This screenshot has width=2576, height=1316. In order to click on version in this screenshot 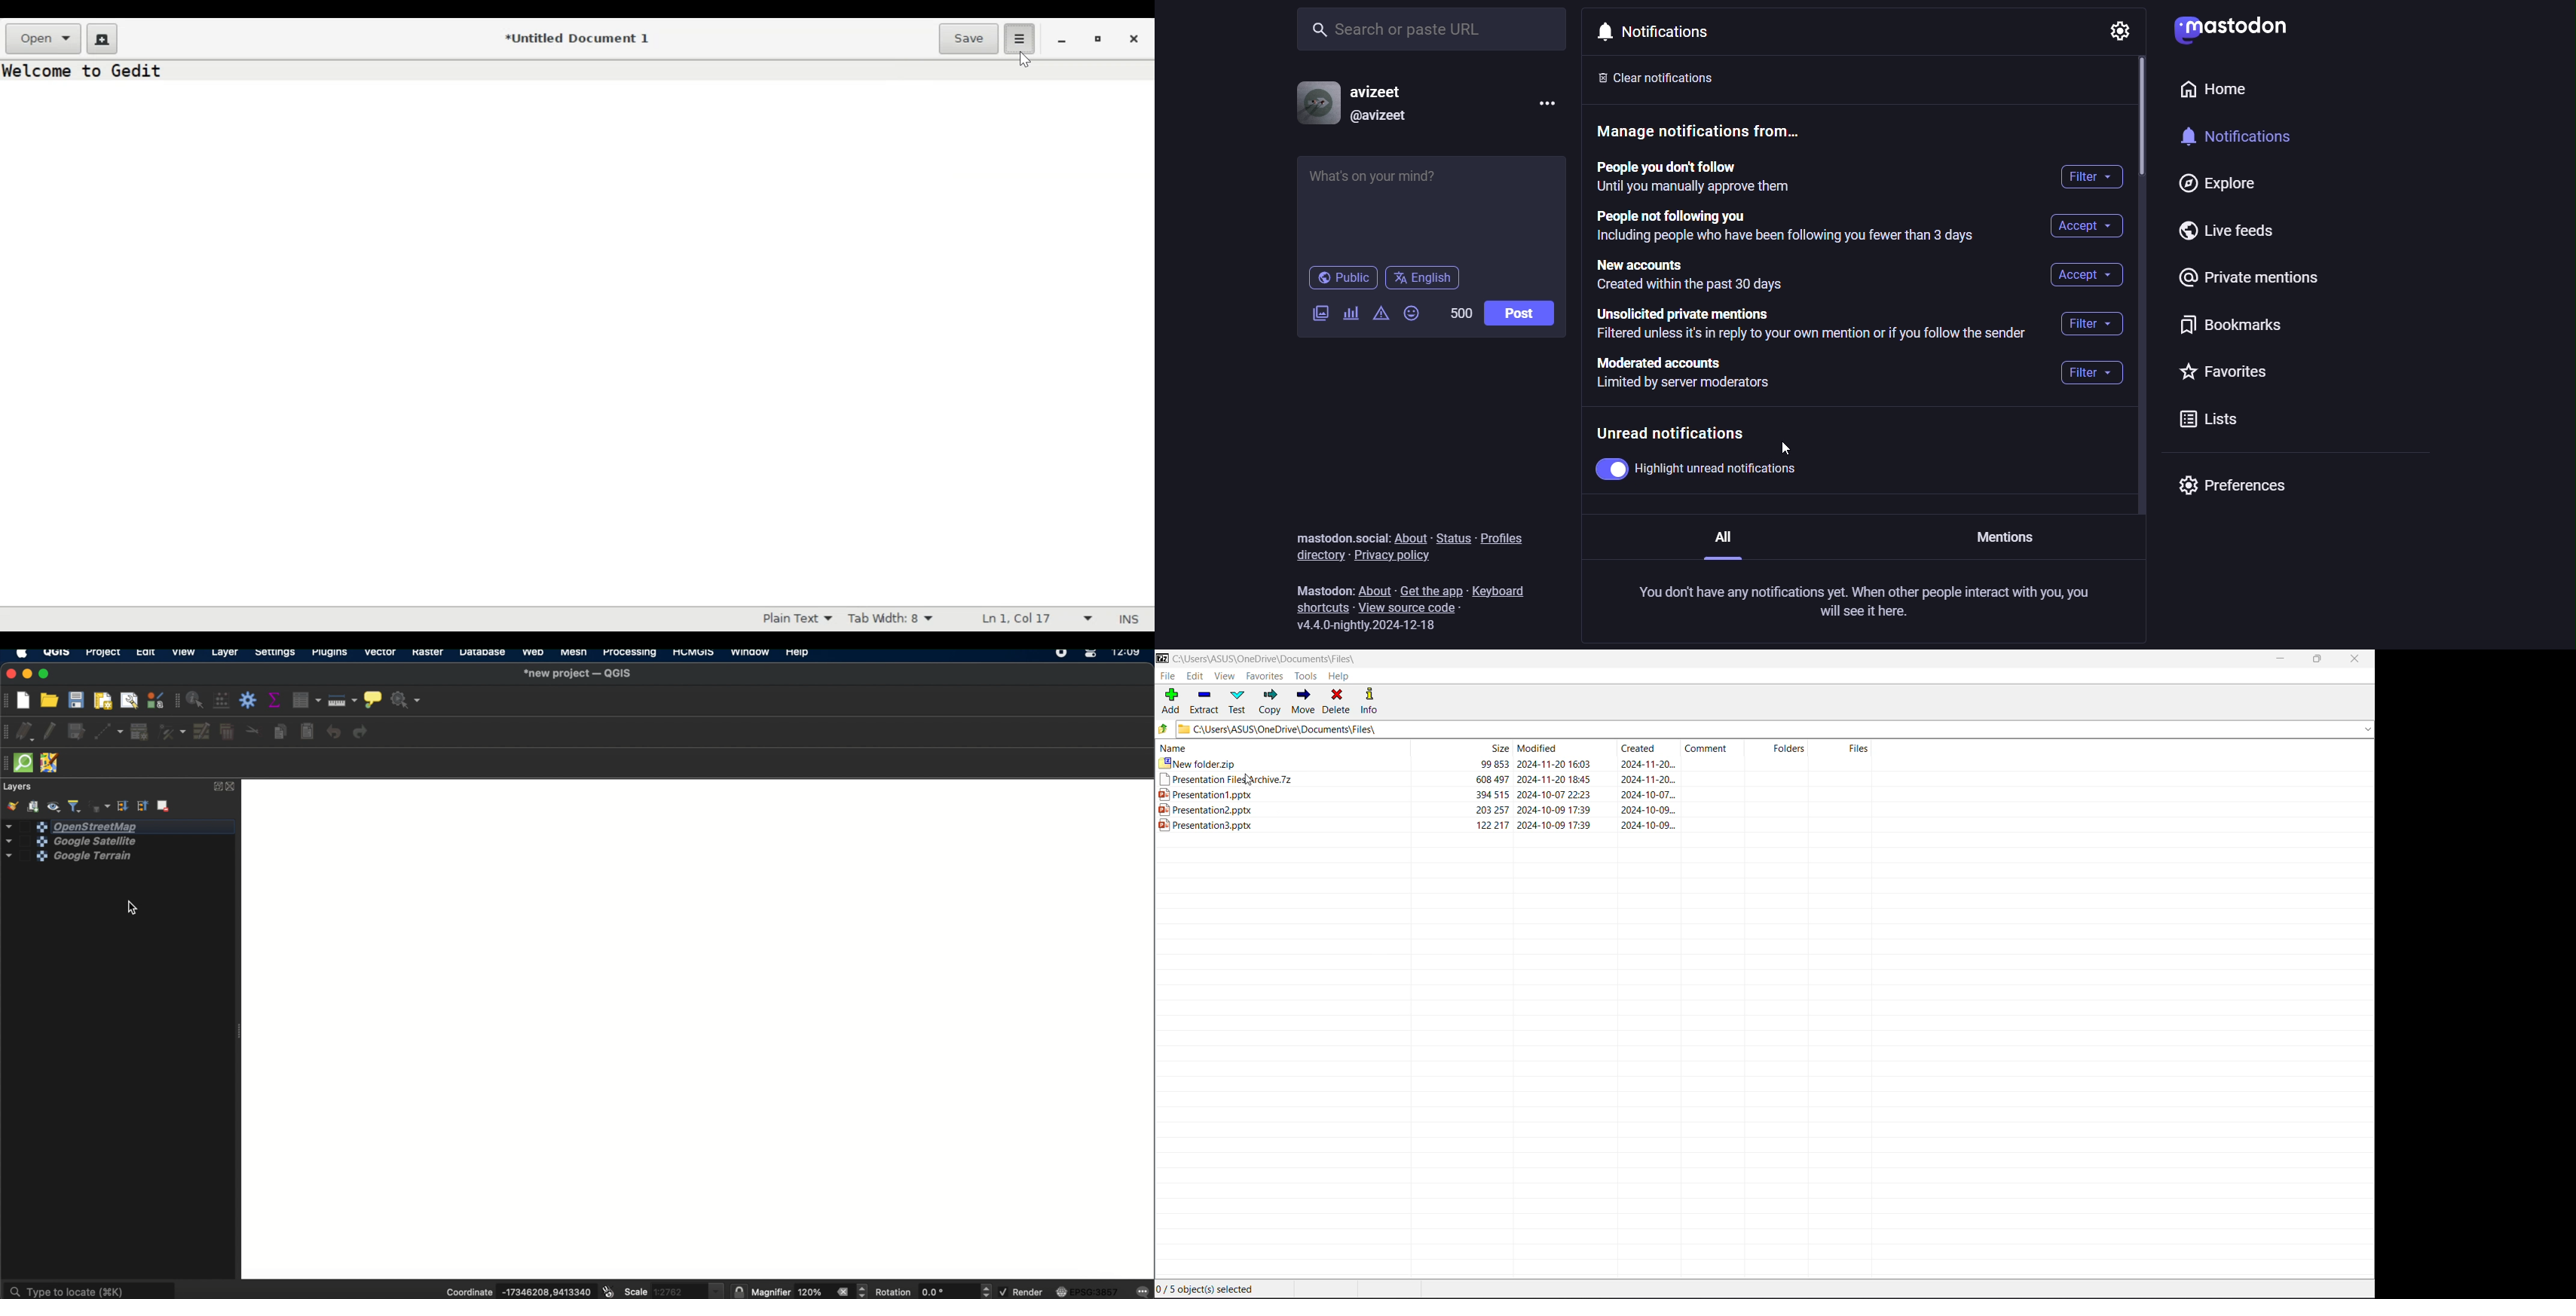, I will do `click(1368, 625)`.